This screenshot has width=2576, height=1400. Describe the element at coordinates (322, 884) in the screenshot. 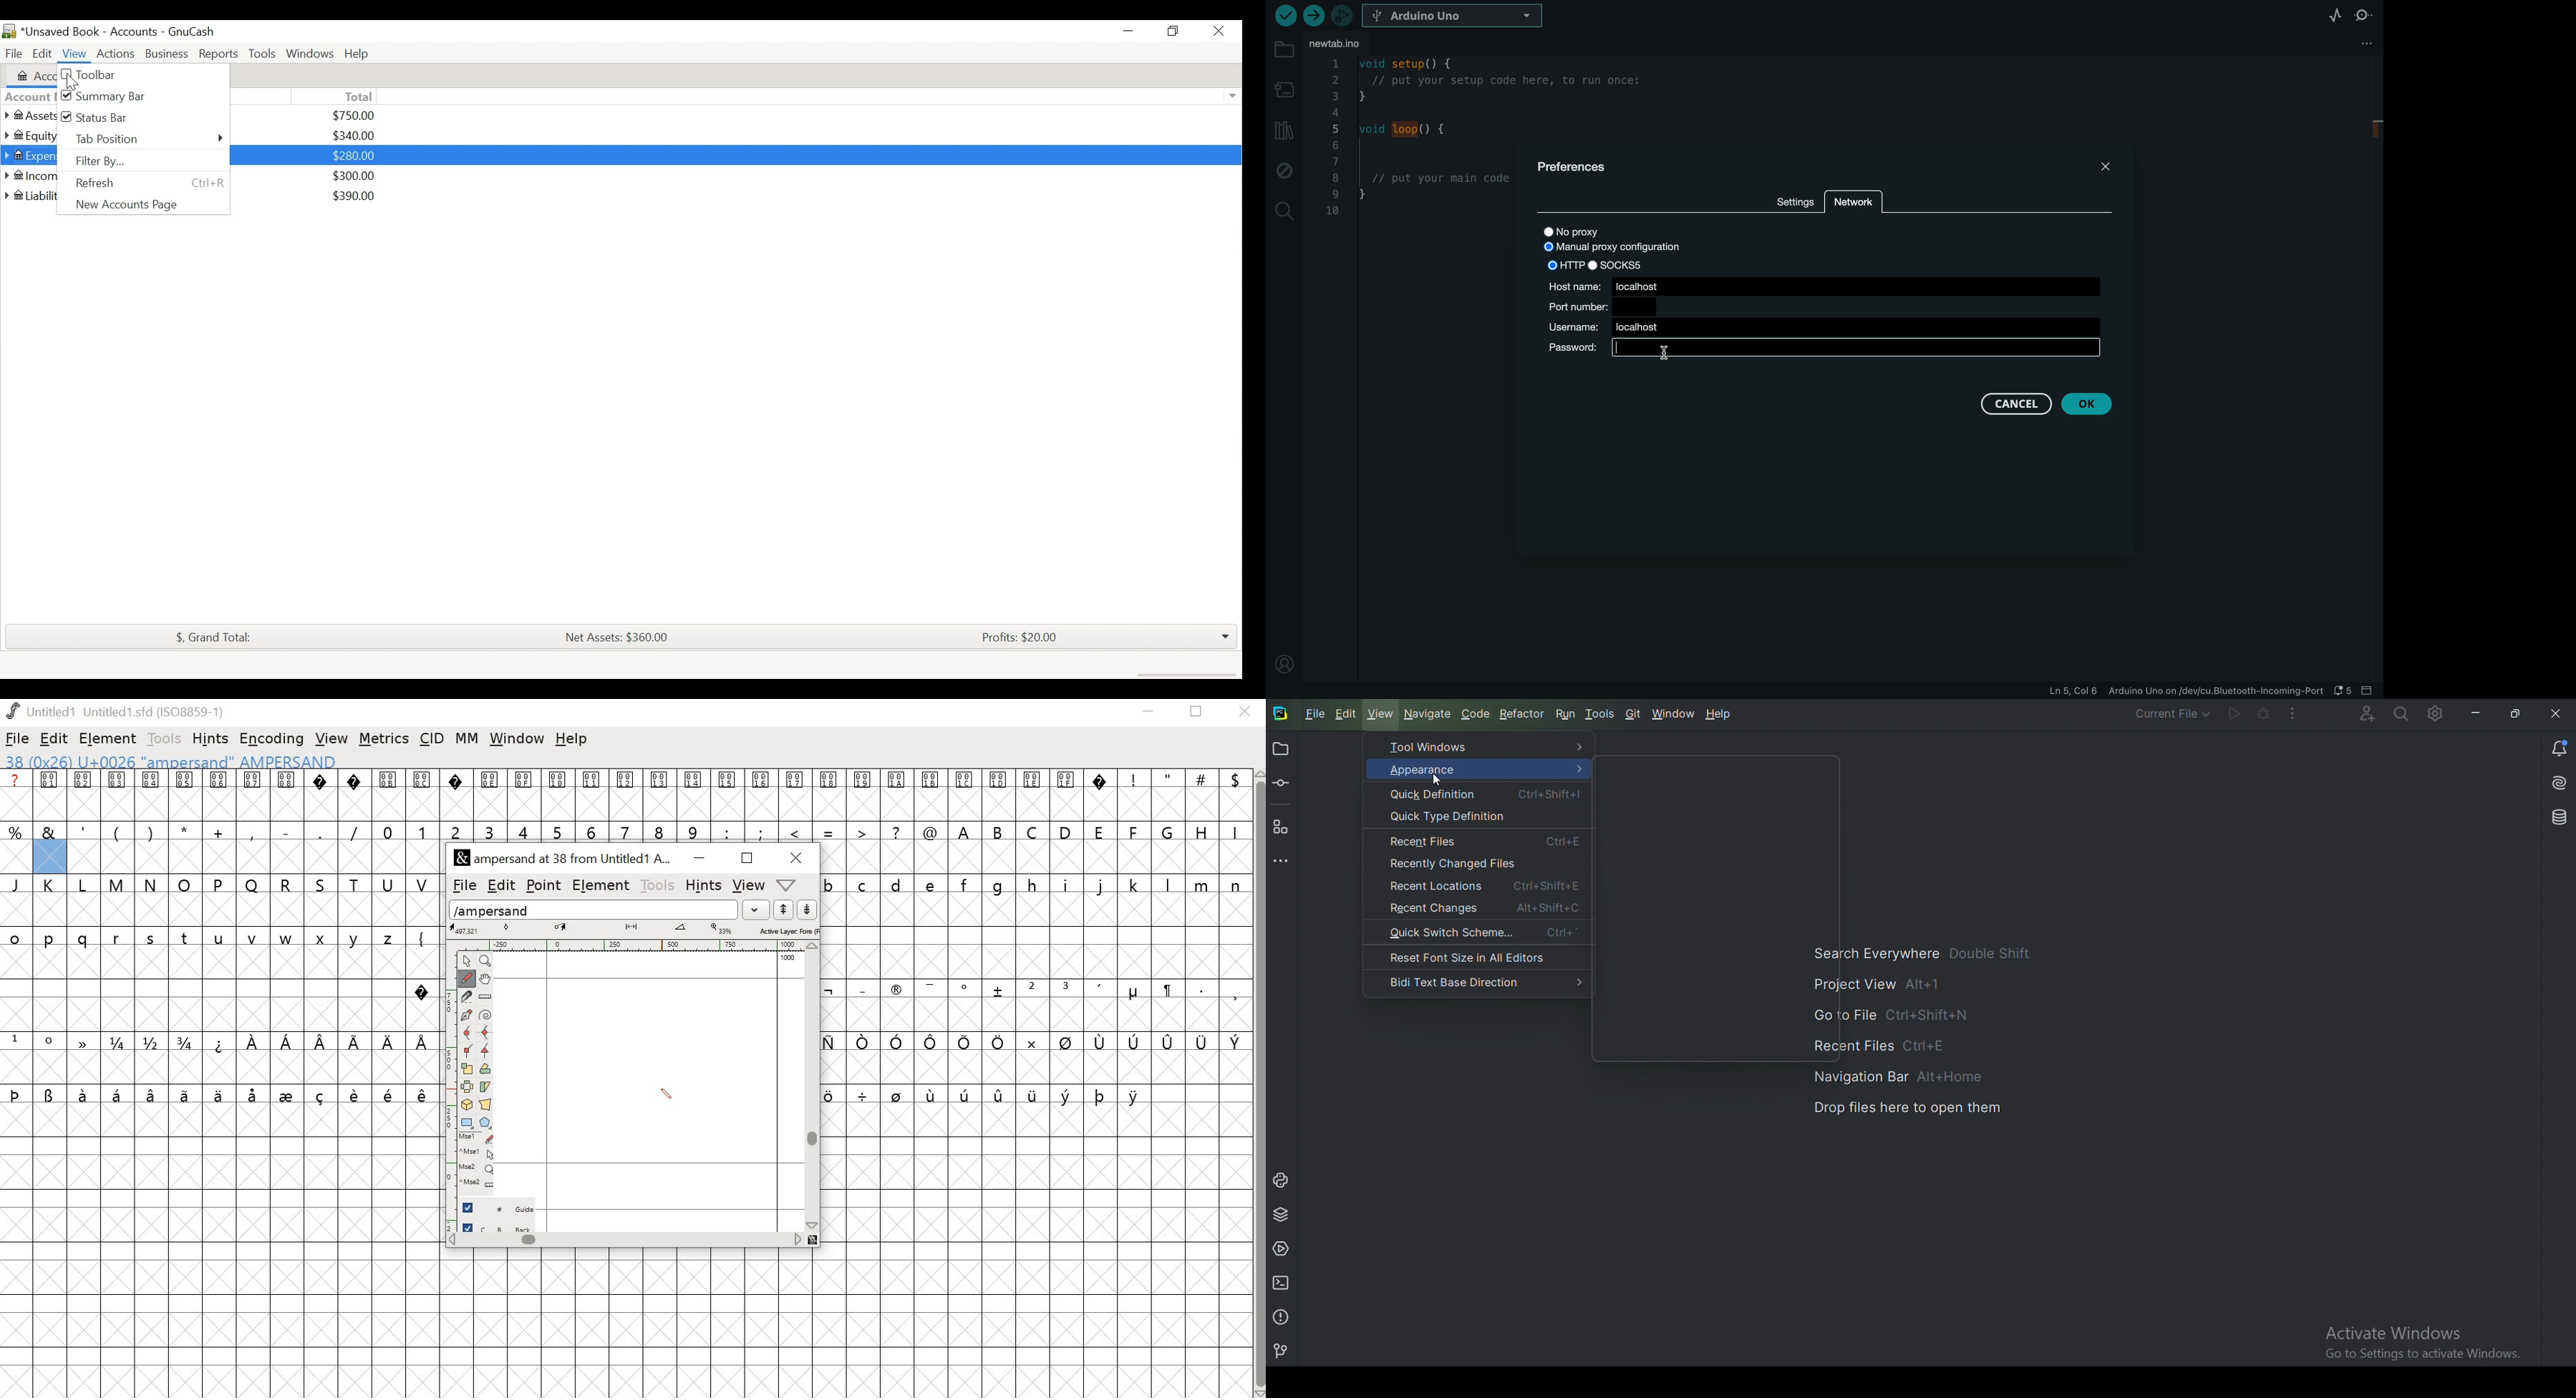

I see `S` at that location.